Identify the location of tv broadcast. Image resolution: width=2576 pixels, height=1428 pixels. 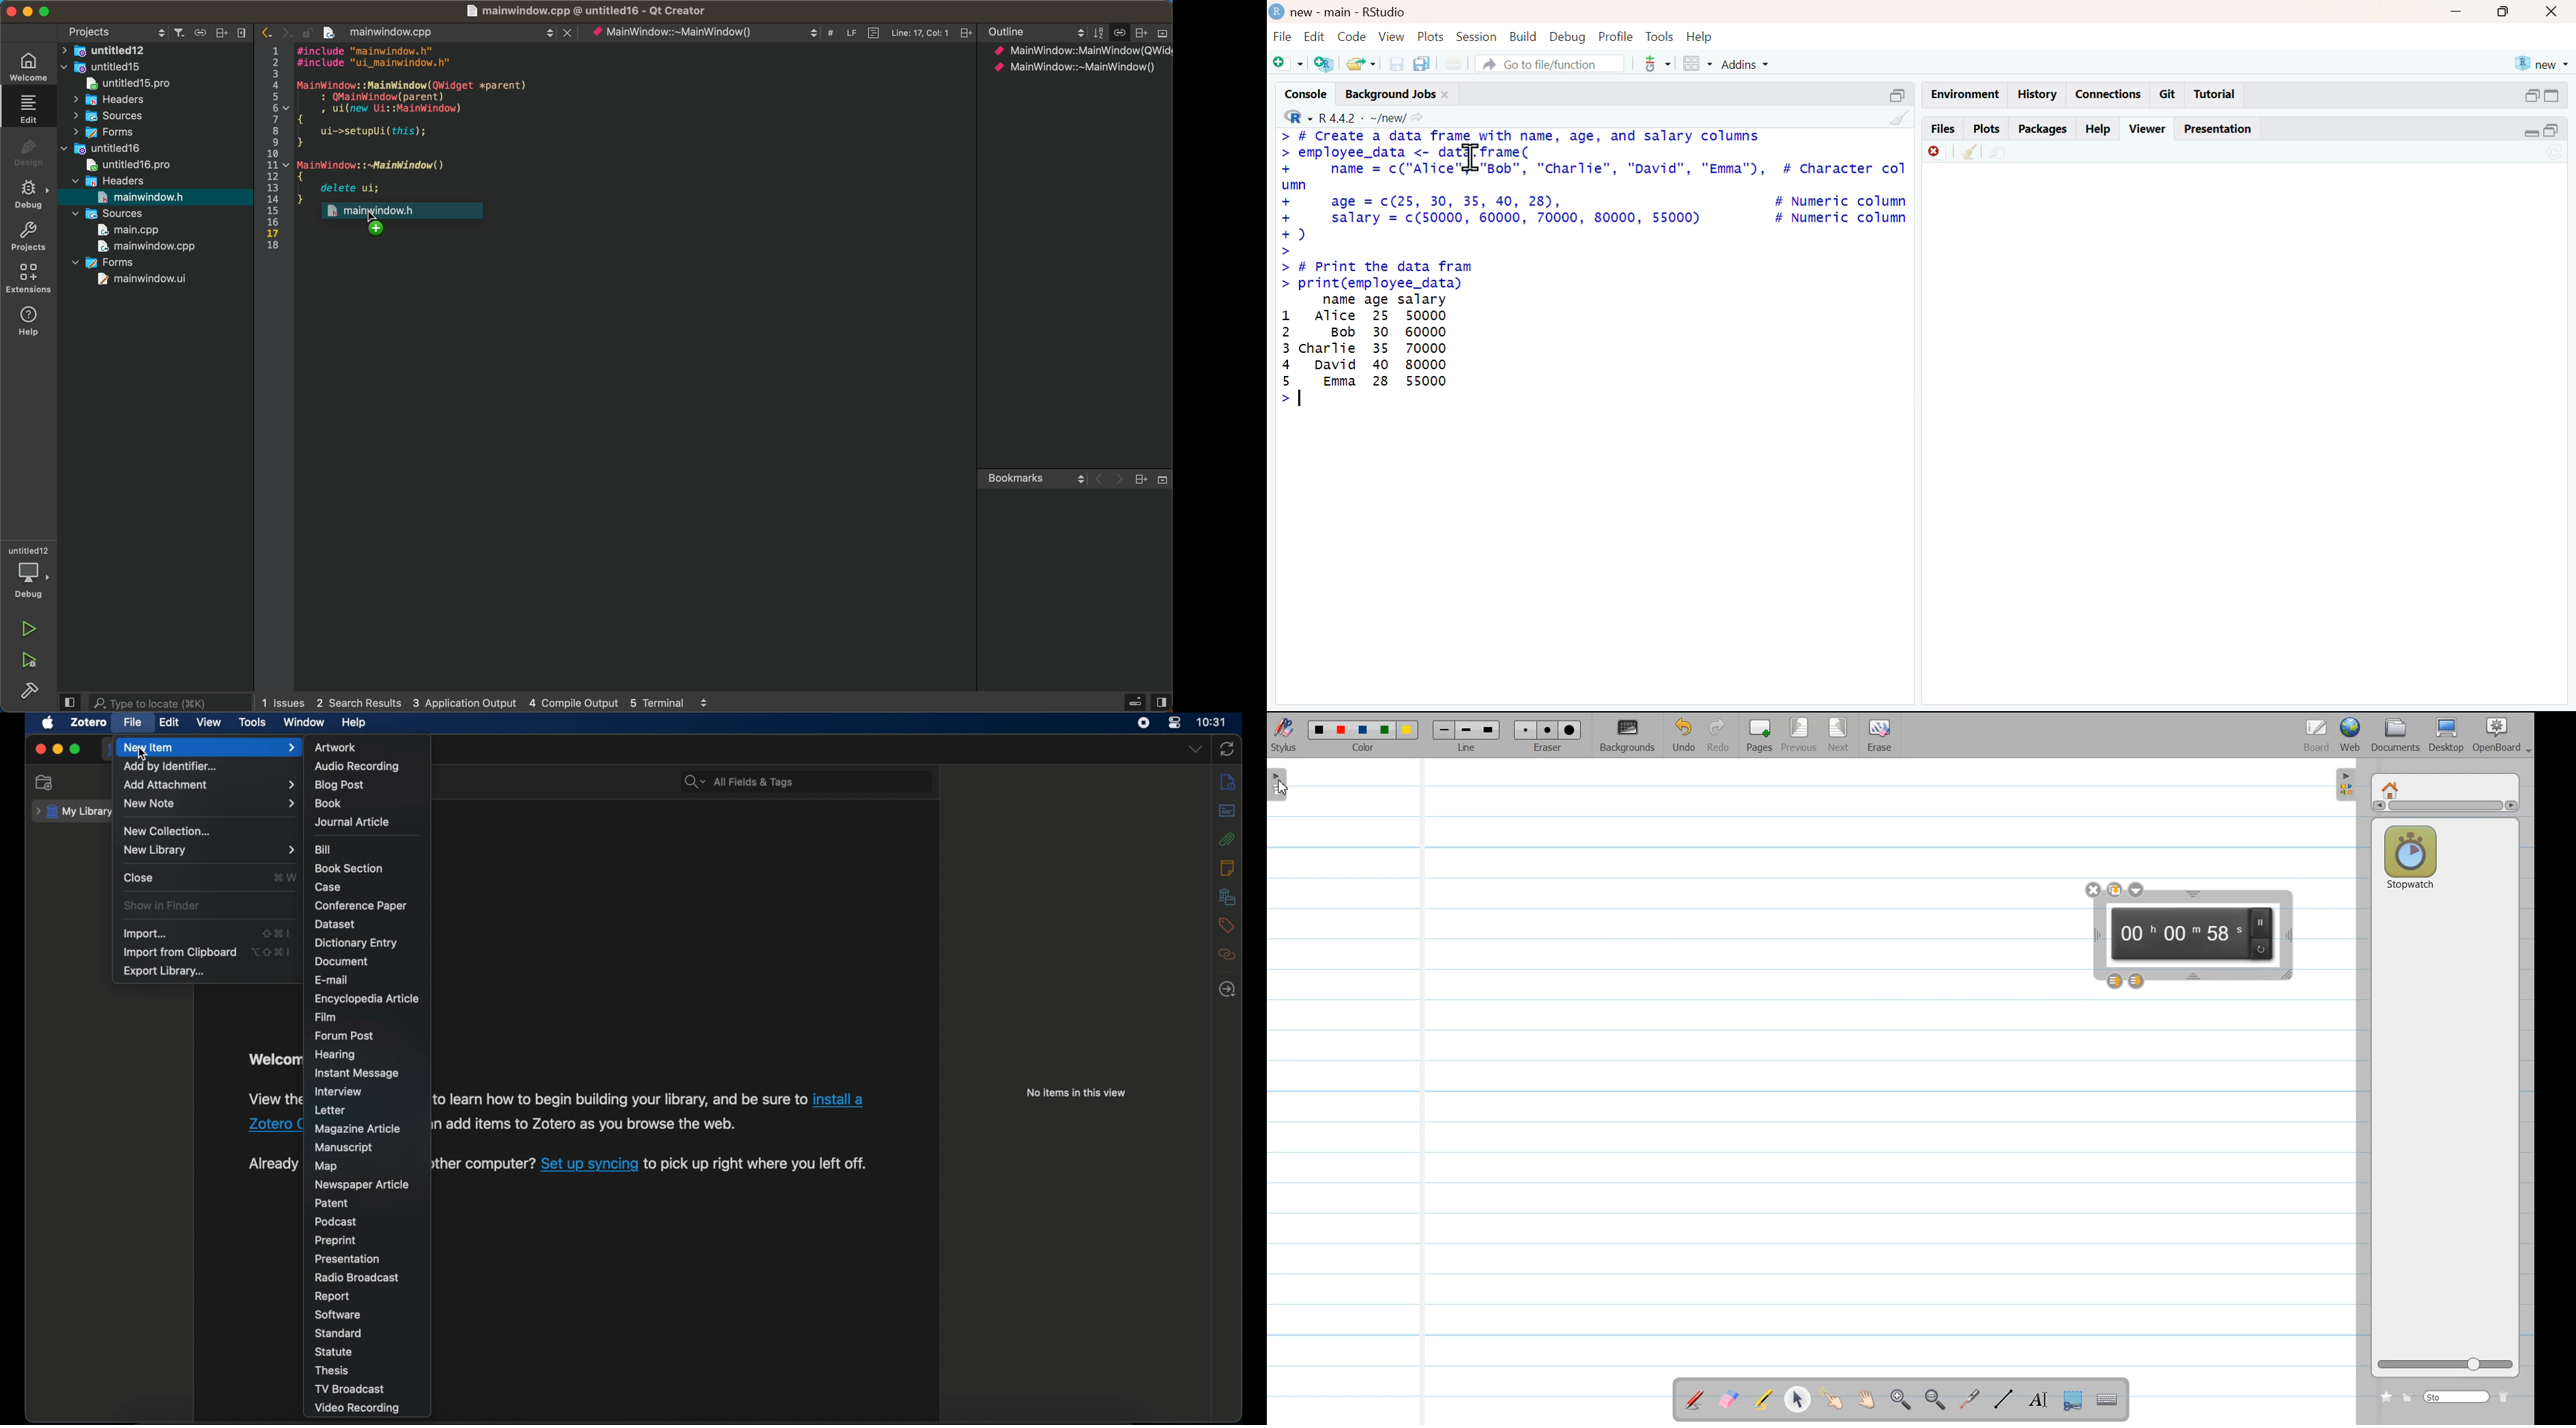
(352, 1389).